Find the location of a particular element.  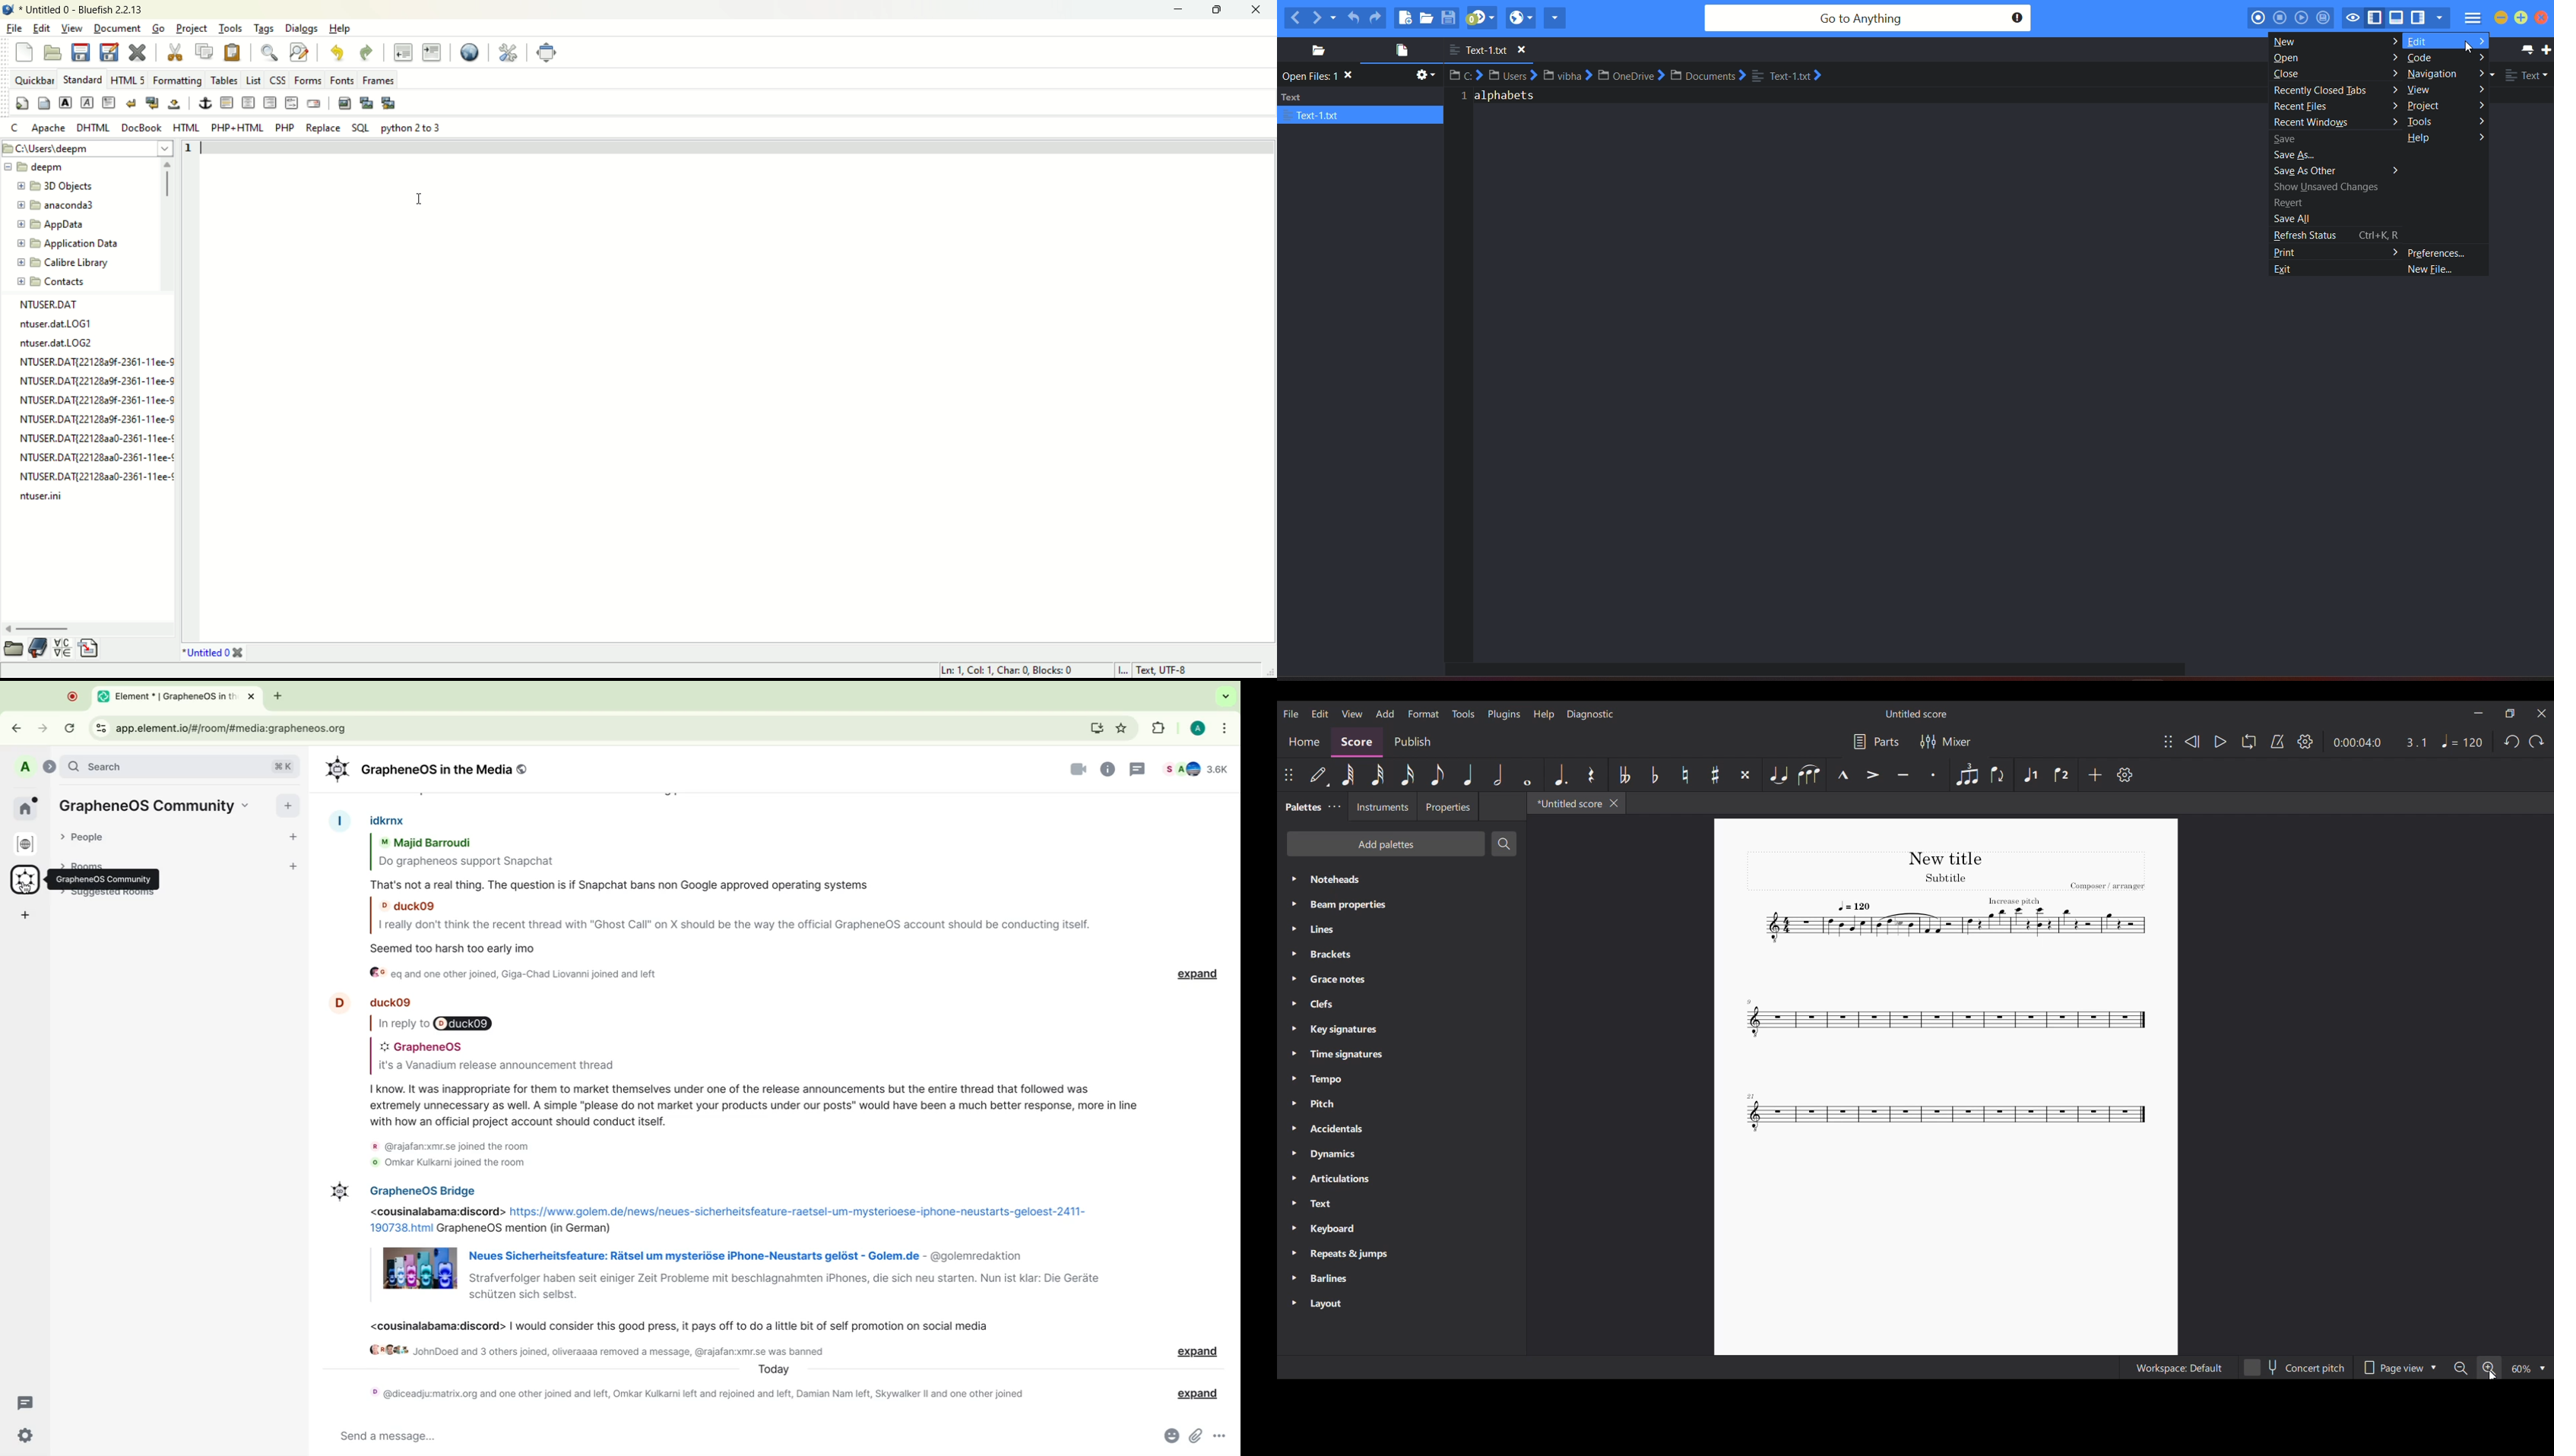

profile picture is located at coordinates (24, 767).